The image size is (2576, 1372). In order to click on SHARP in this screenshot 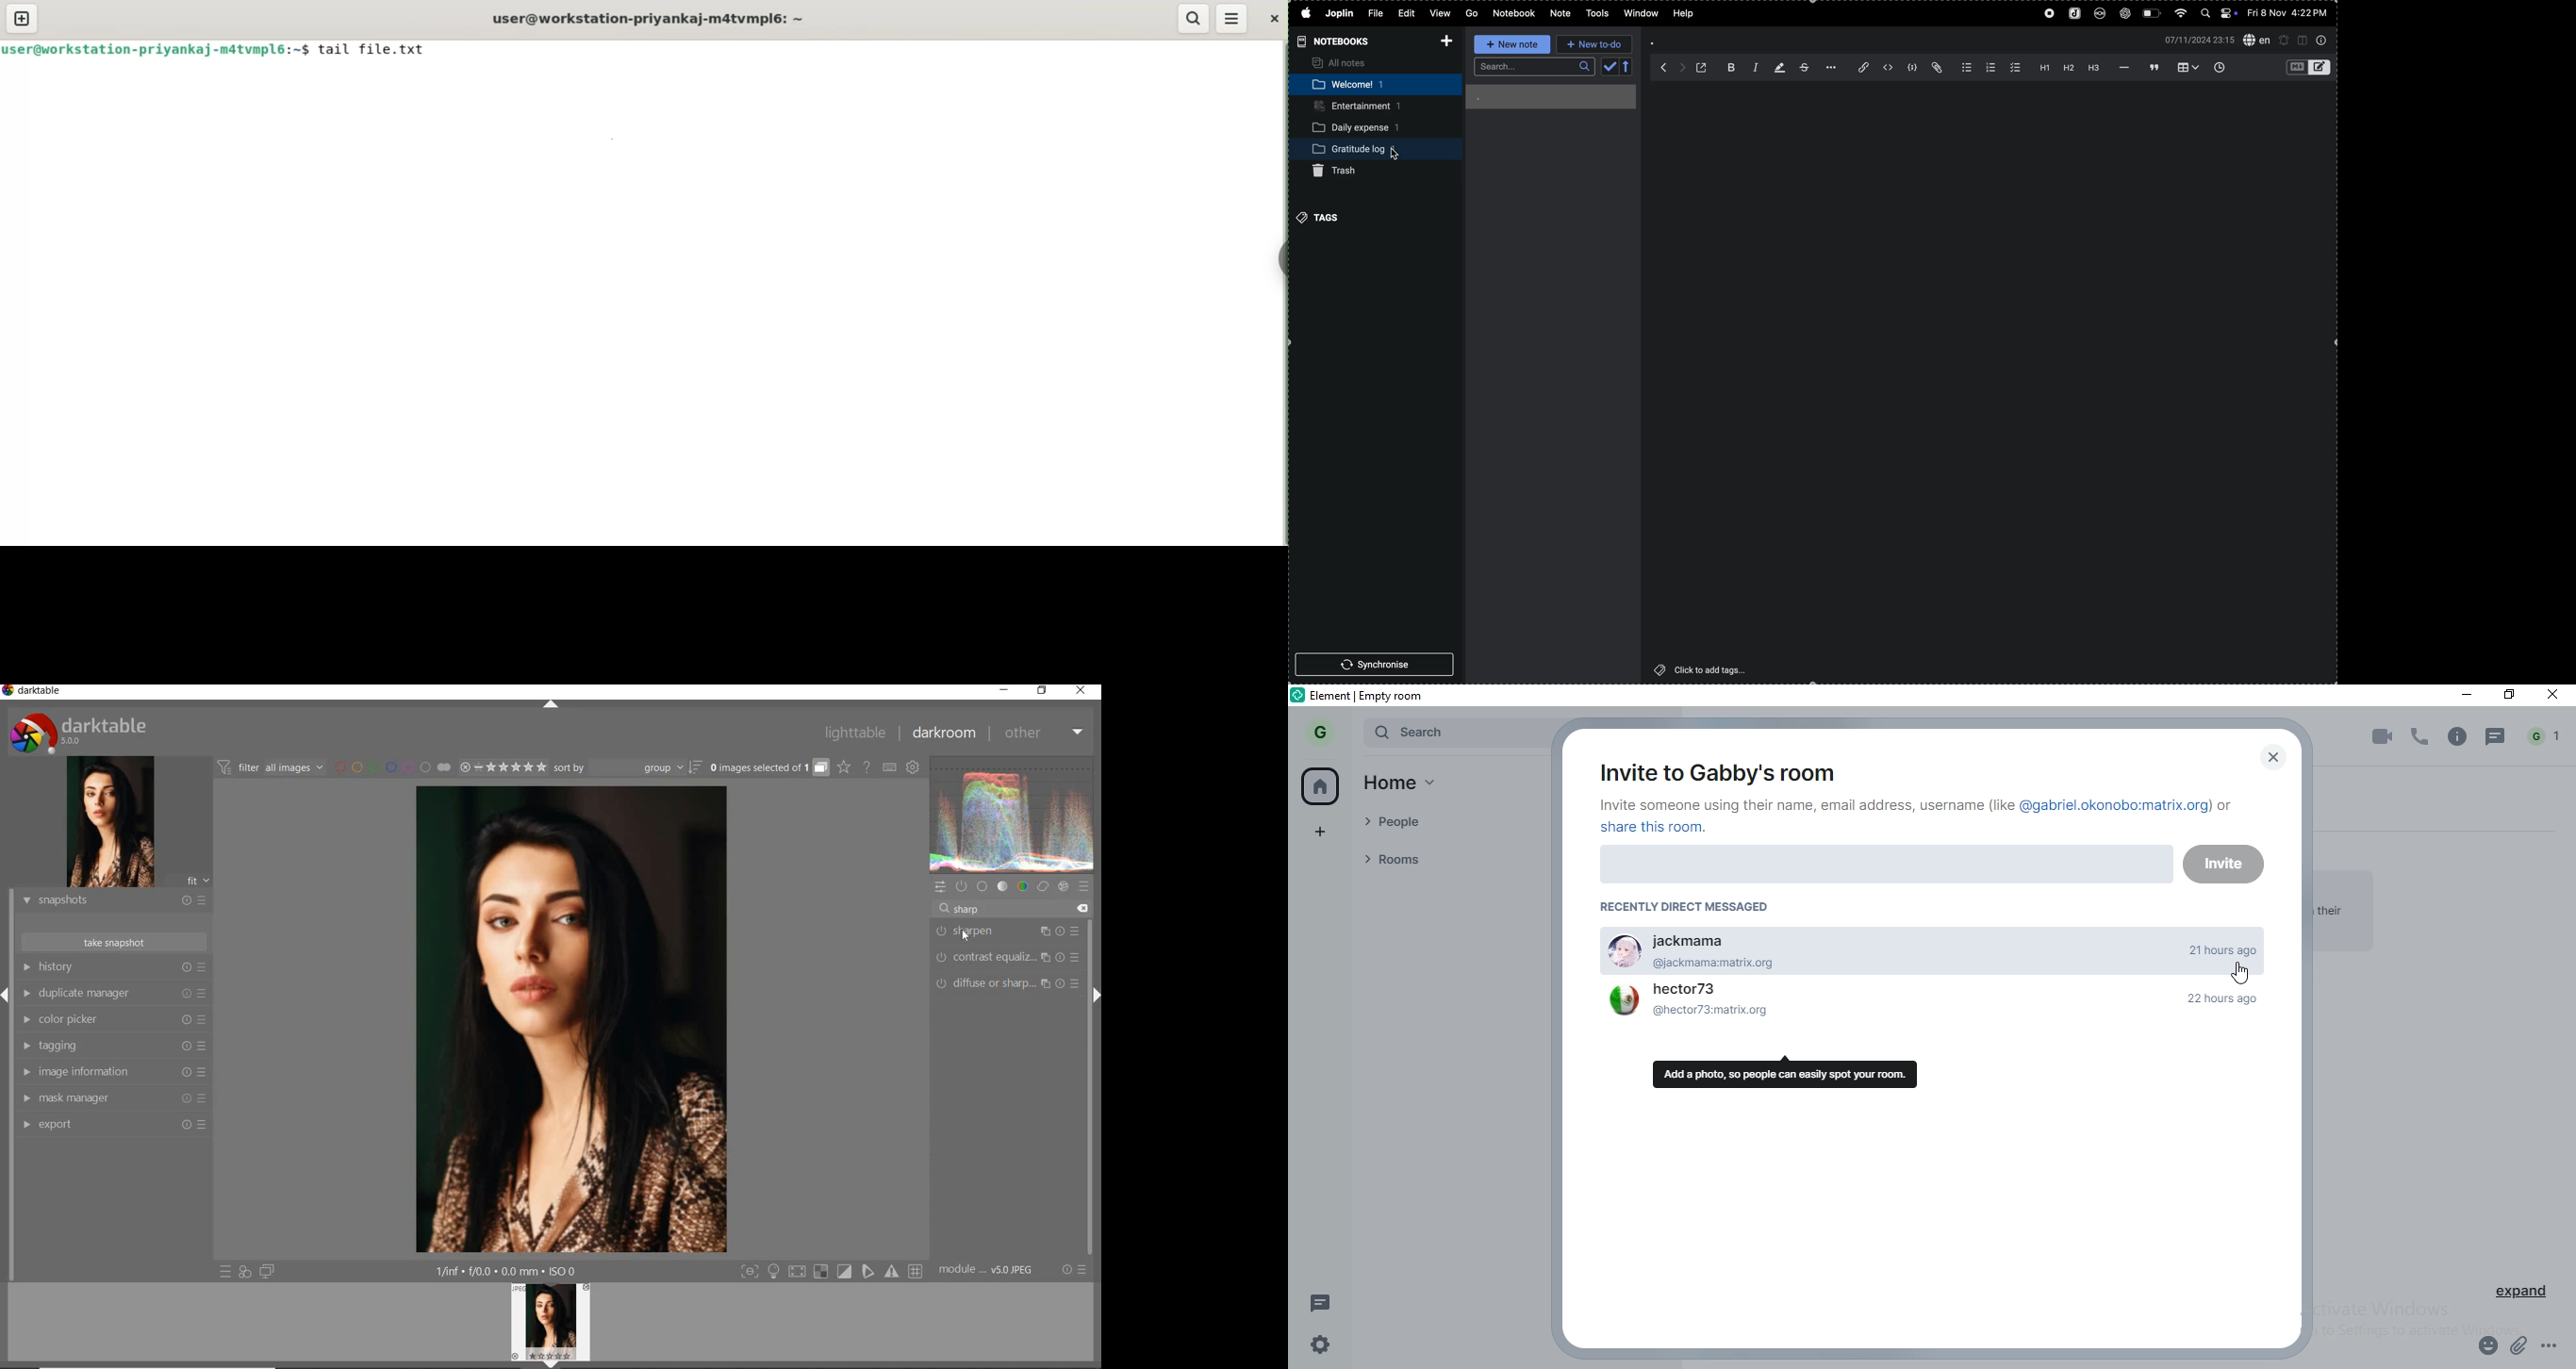, I will do `click(968, 909)`.